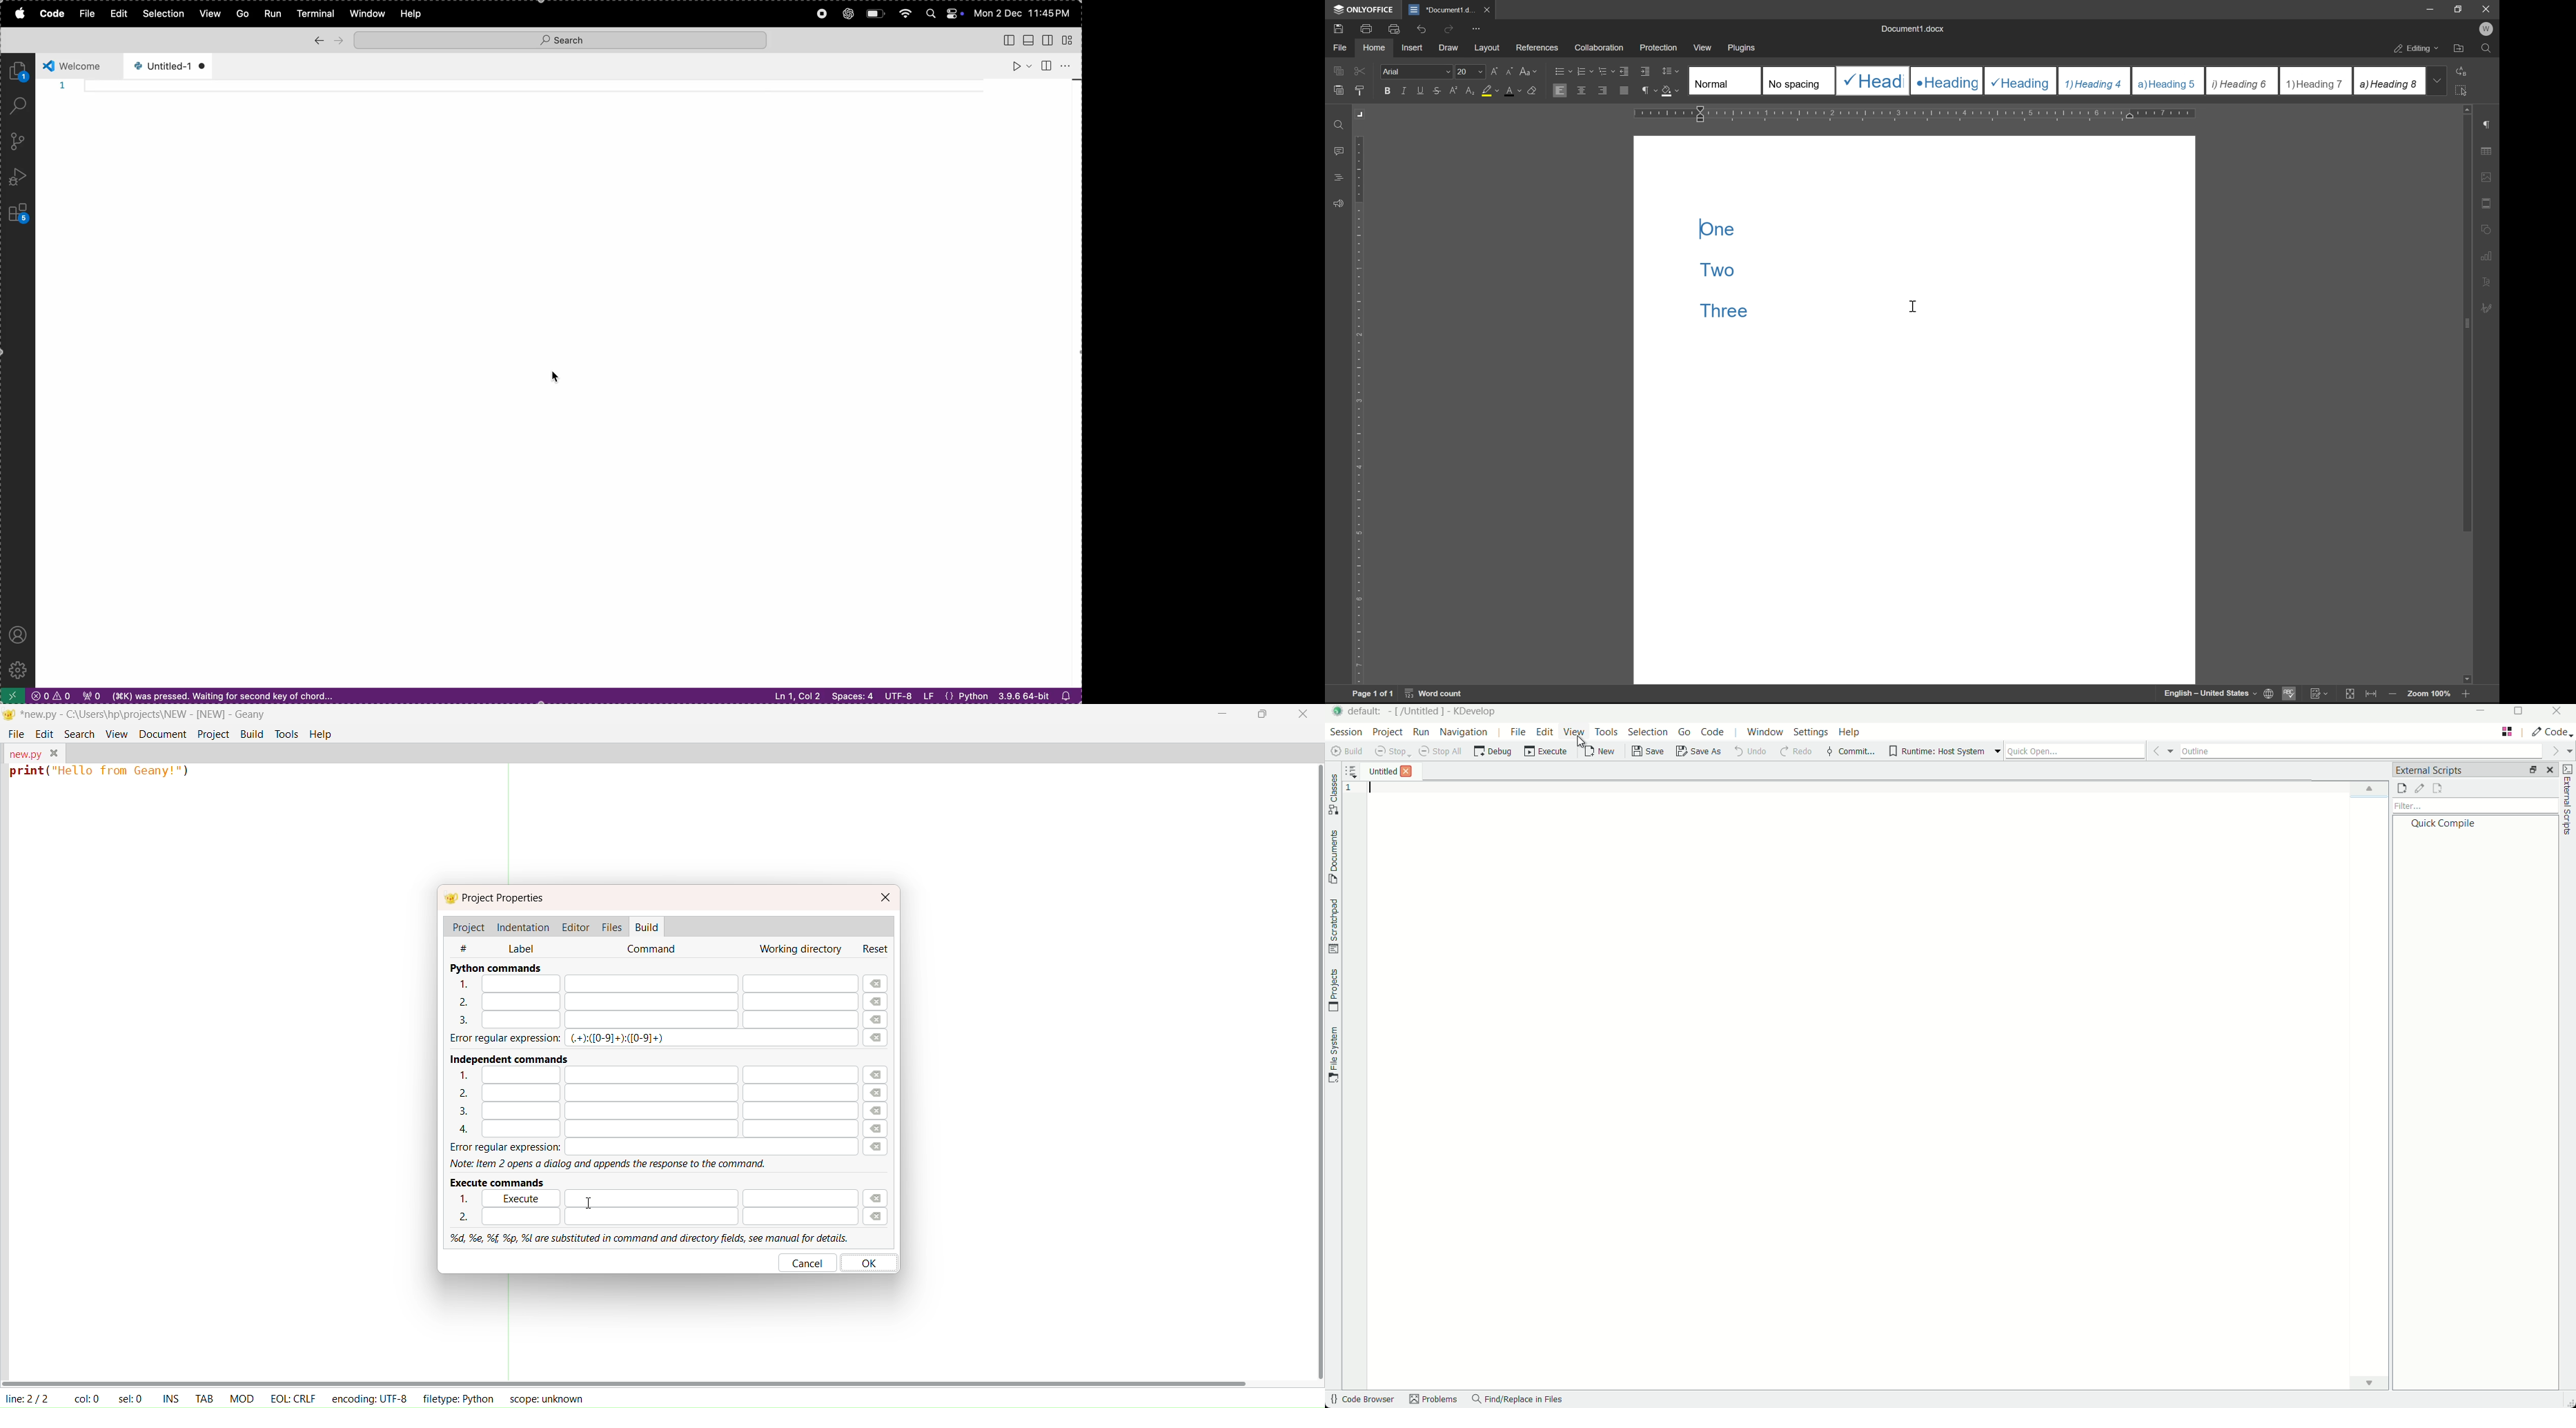  I want to click on paragraph, so click(1647, 90).